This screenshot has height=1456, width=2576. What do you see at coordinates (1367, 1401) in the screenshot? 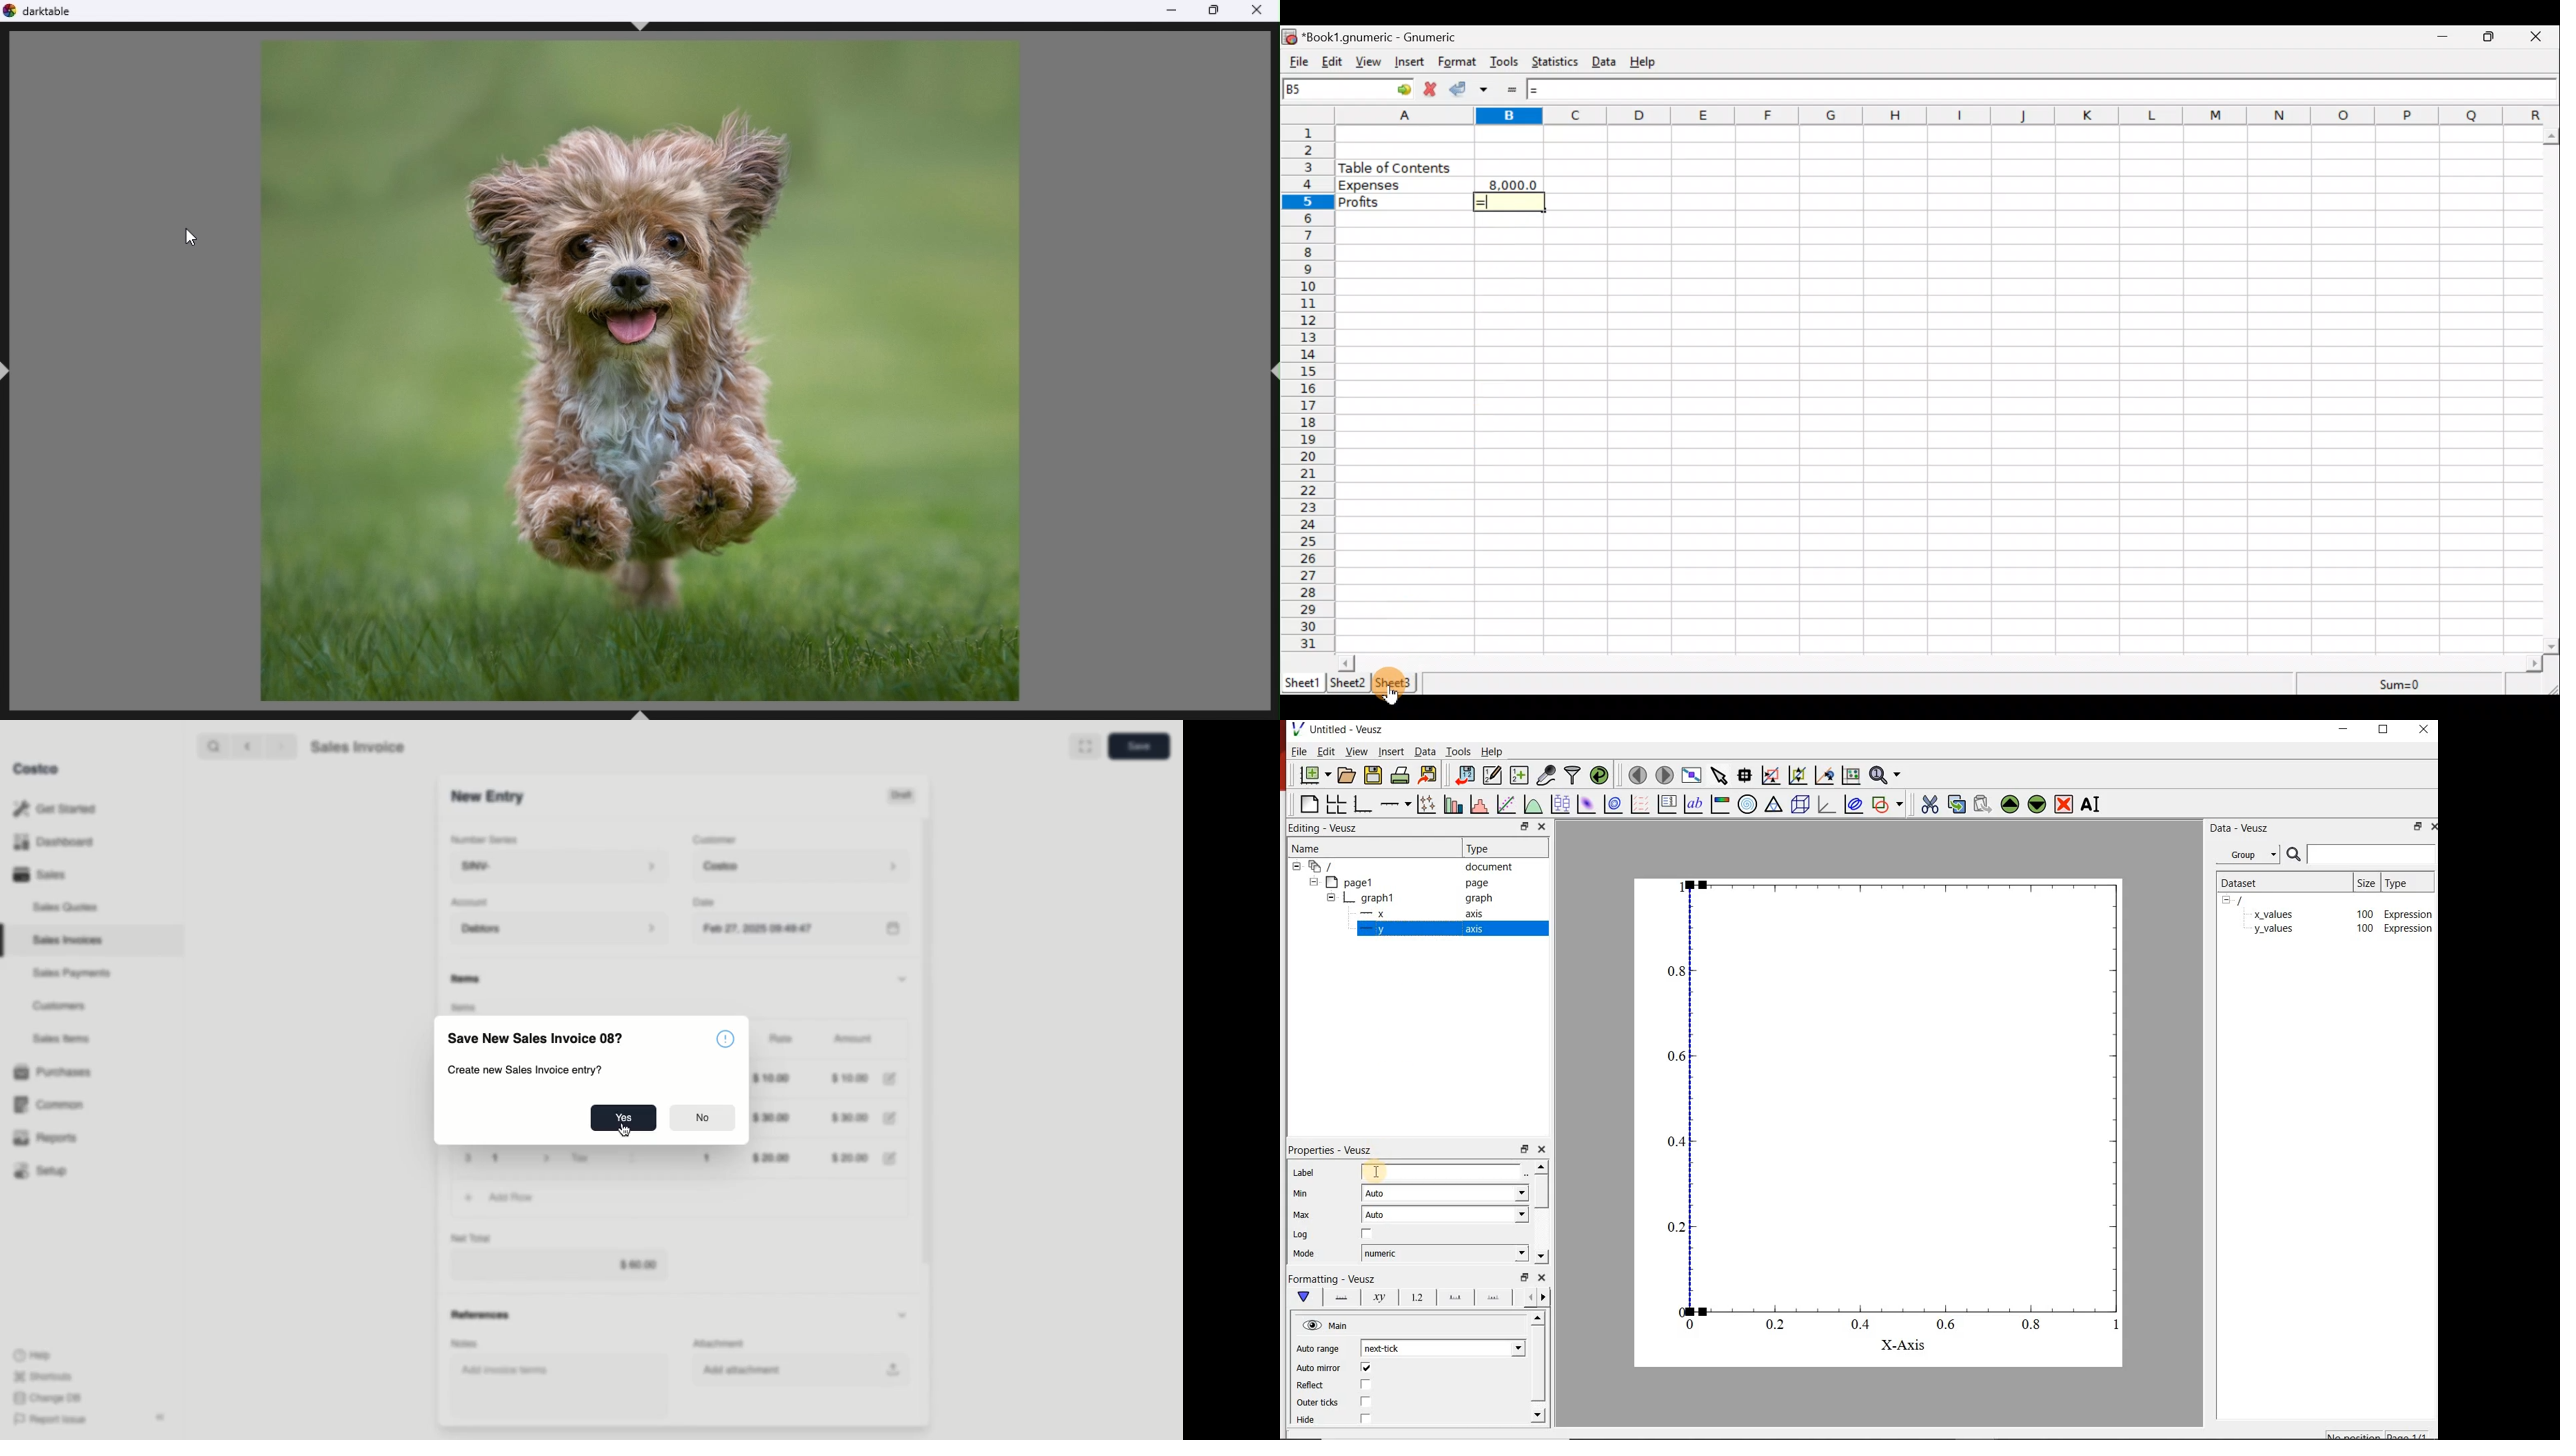
I see `checkbox` at bounding box center [1367, 1401].